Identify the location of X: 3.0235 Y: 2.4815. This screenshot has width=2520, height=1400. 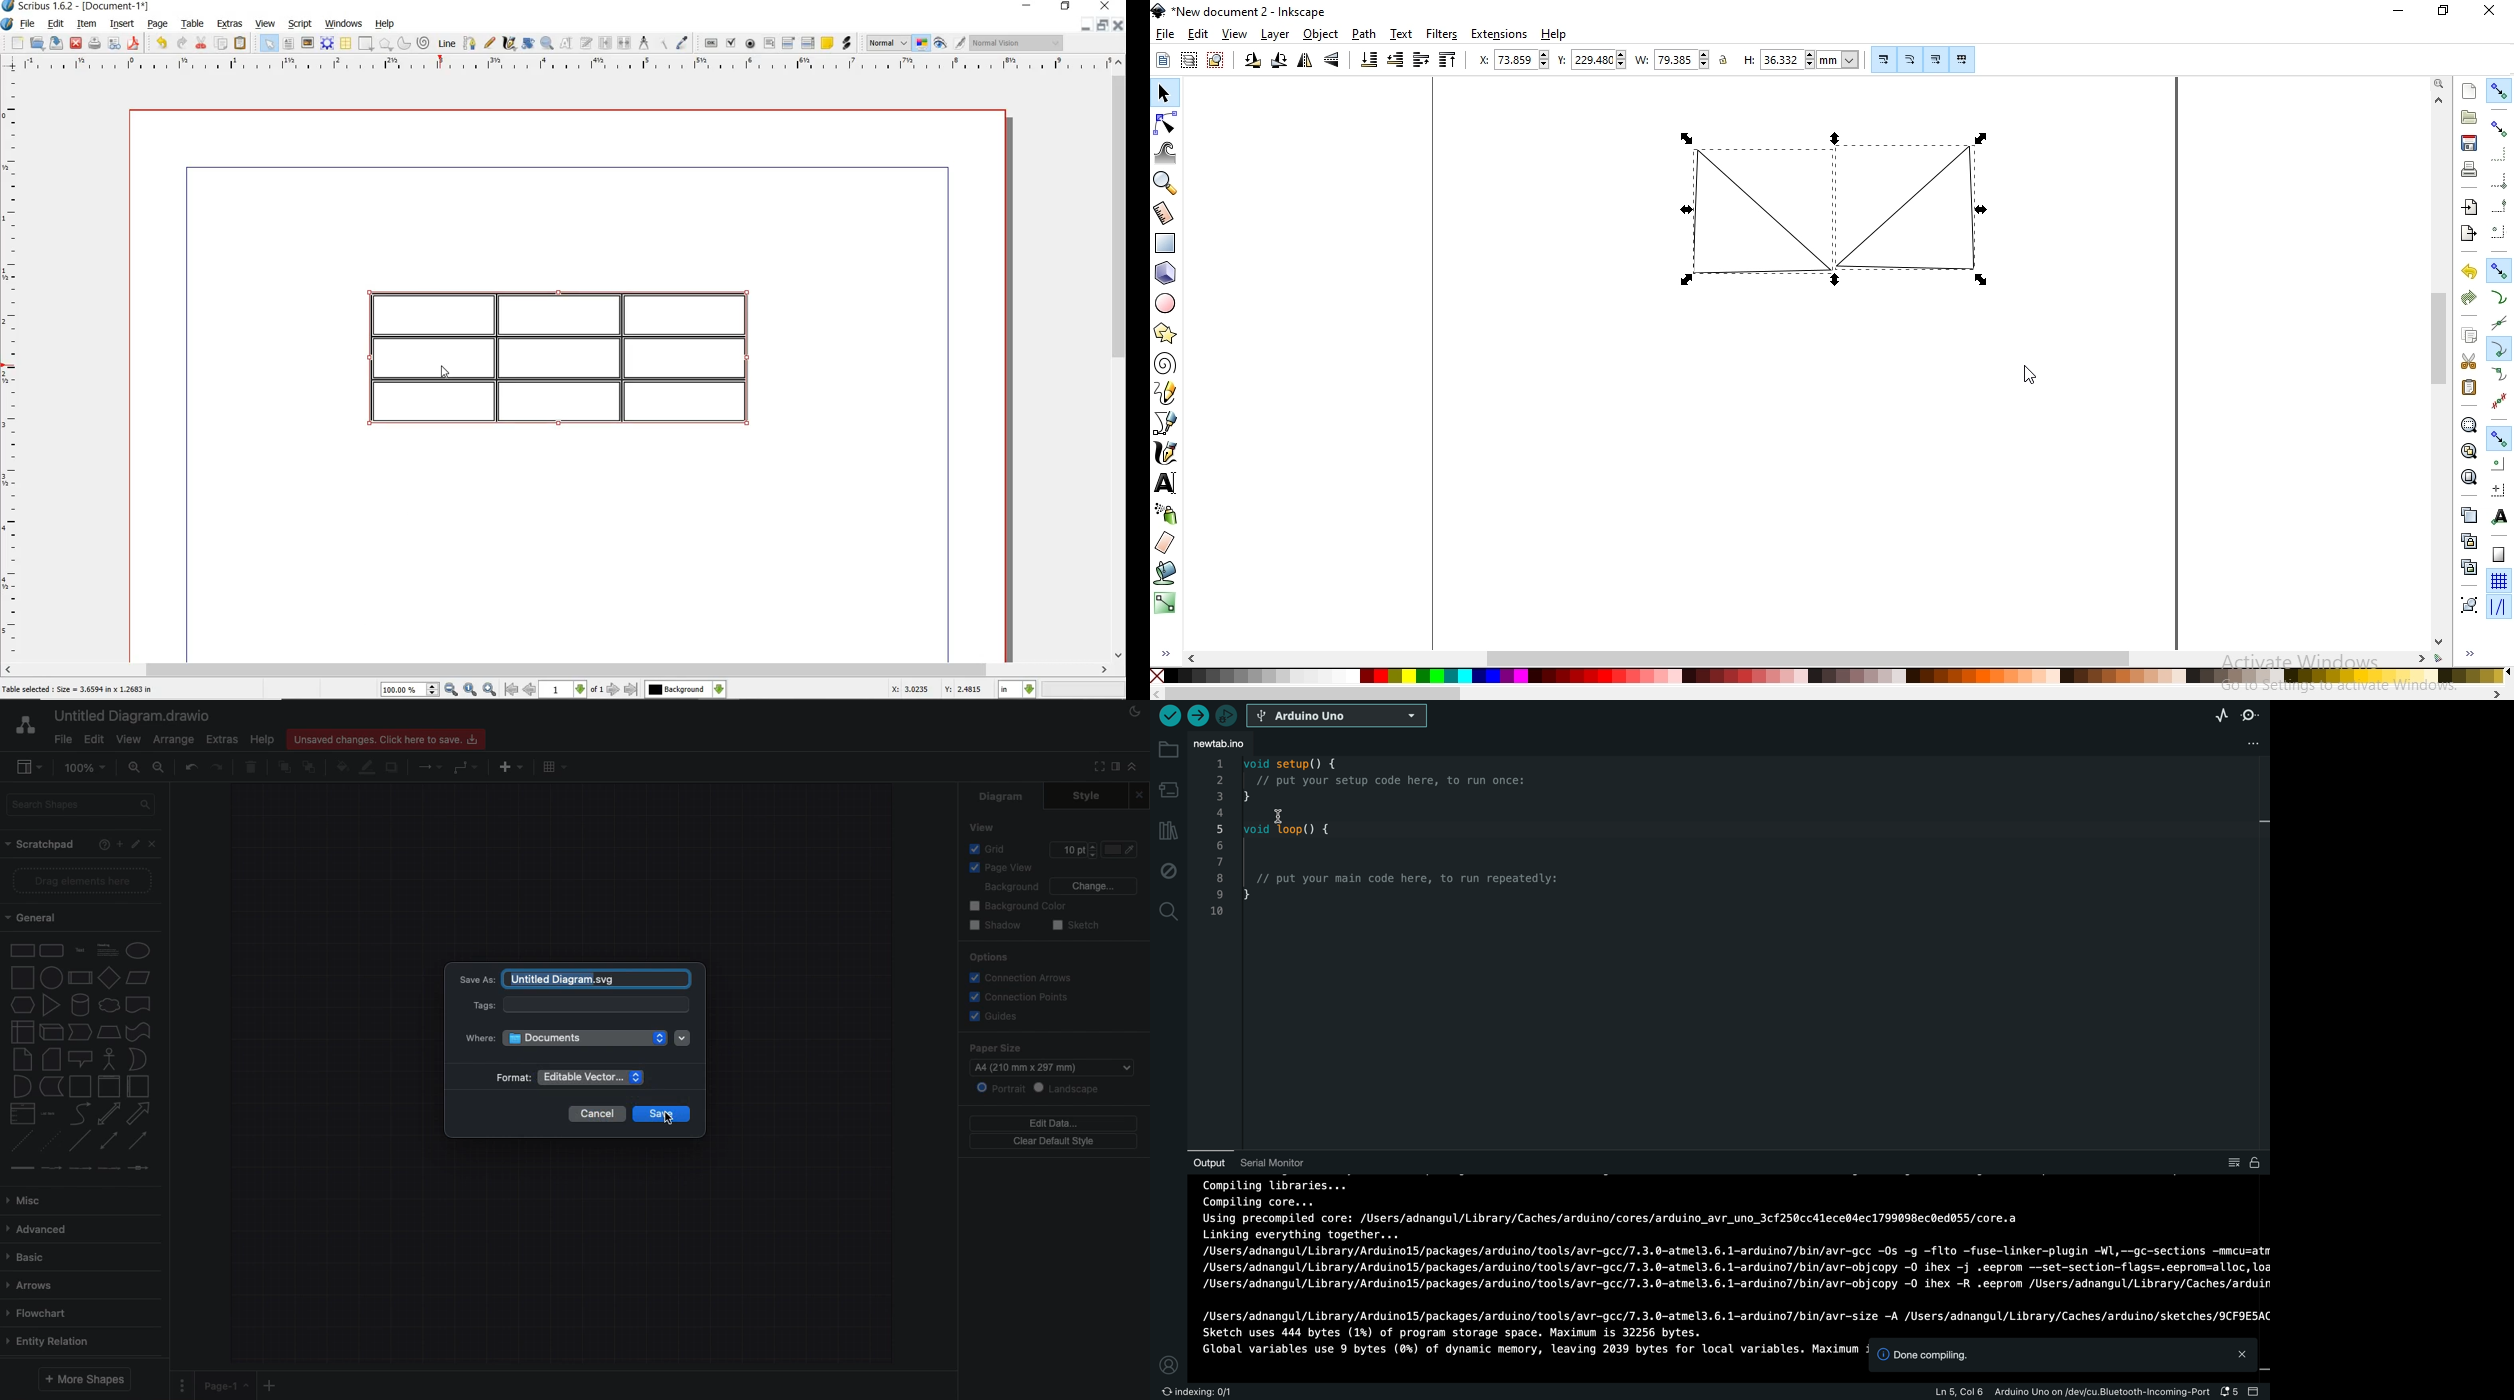
(935, 689).